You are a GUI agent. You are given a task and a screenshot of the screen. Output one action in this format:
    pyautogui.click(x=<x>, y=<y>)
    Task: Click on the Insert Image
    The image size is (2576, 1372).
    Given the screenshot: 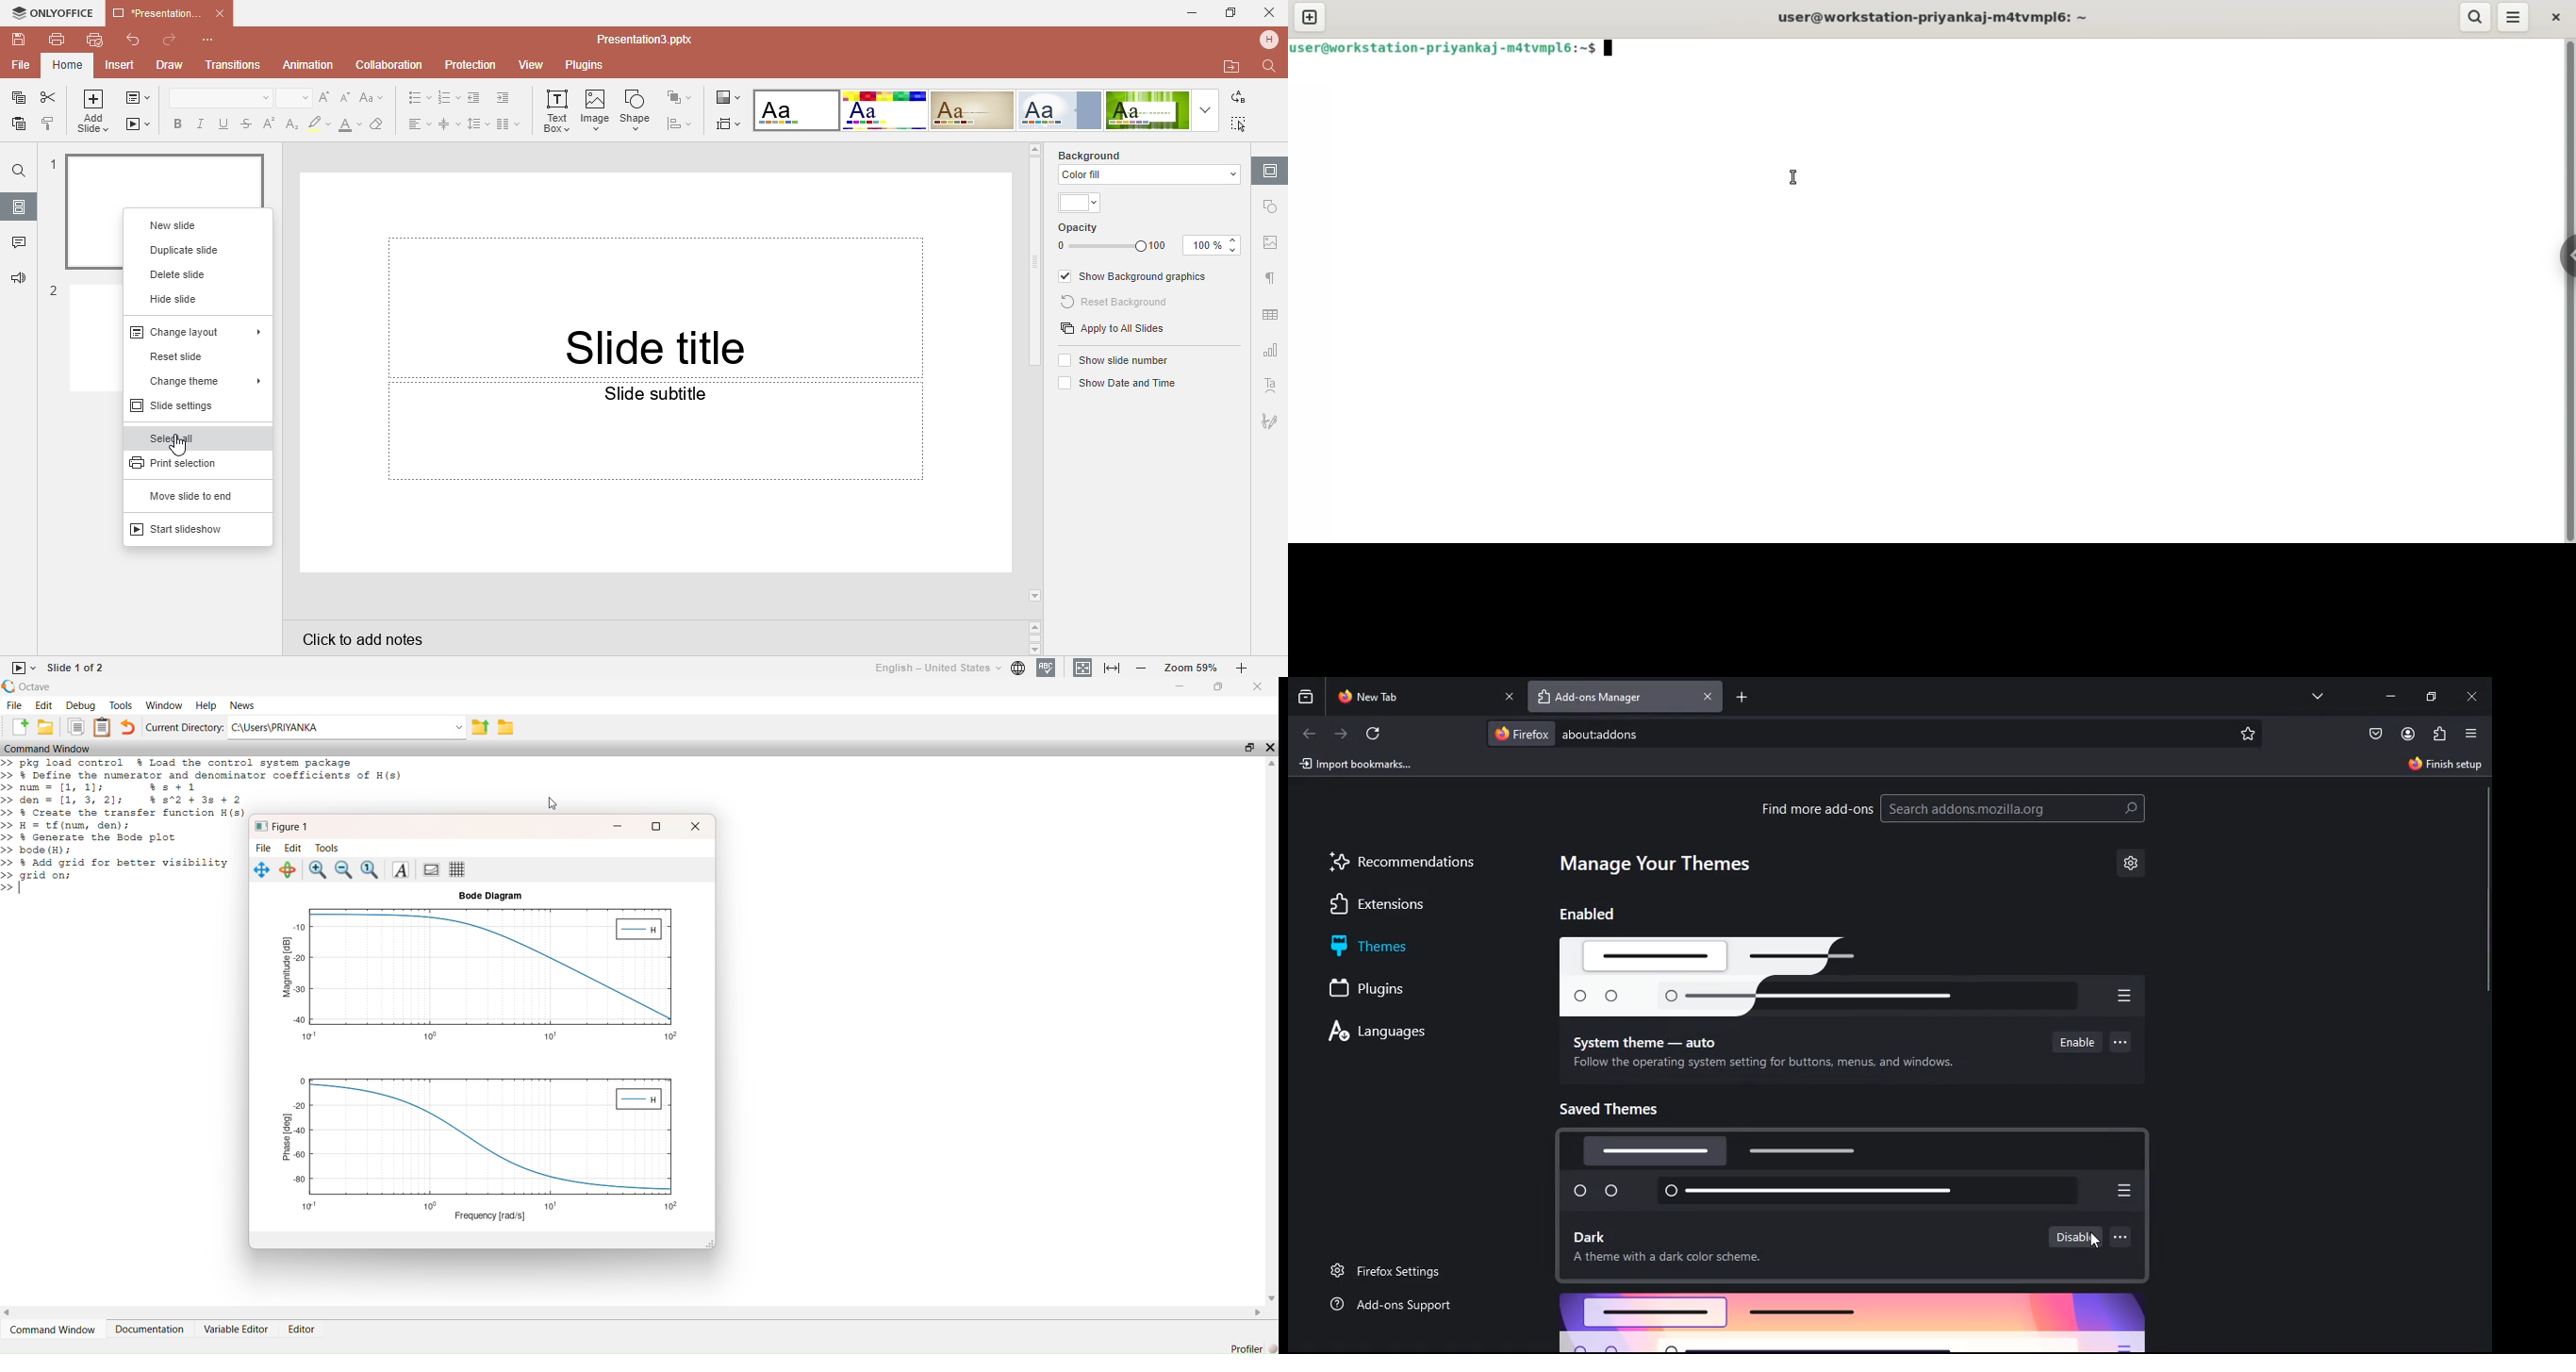 What is the action you would take?
    pyautogui.click(x=597, y=109)
    